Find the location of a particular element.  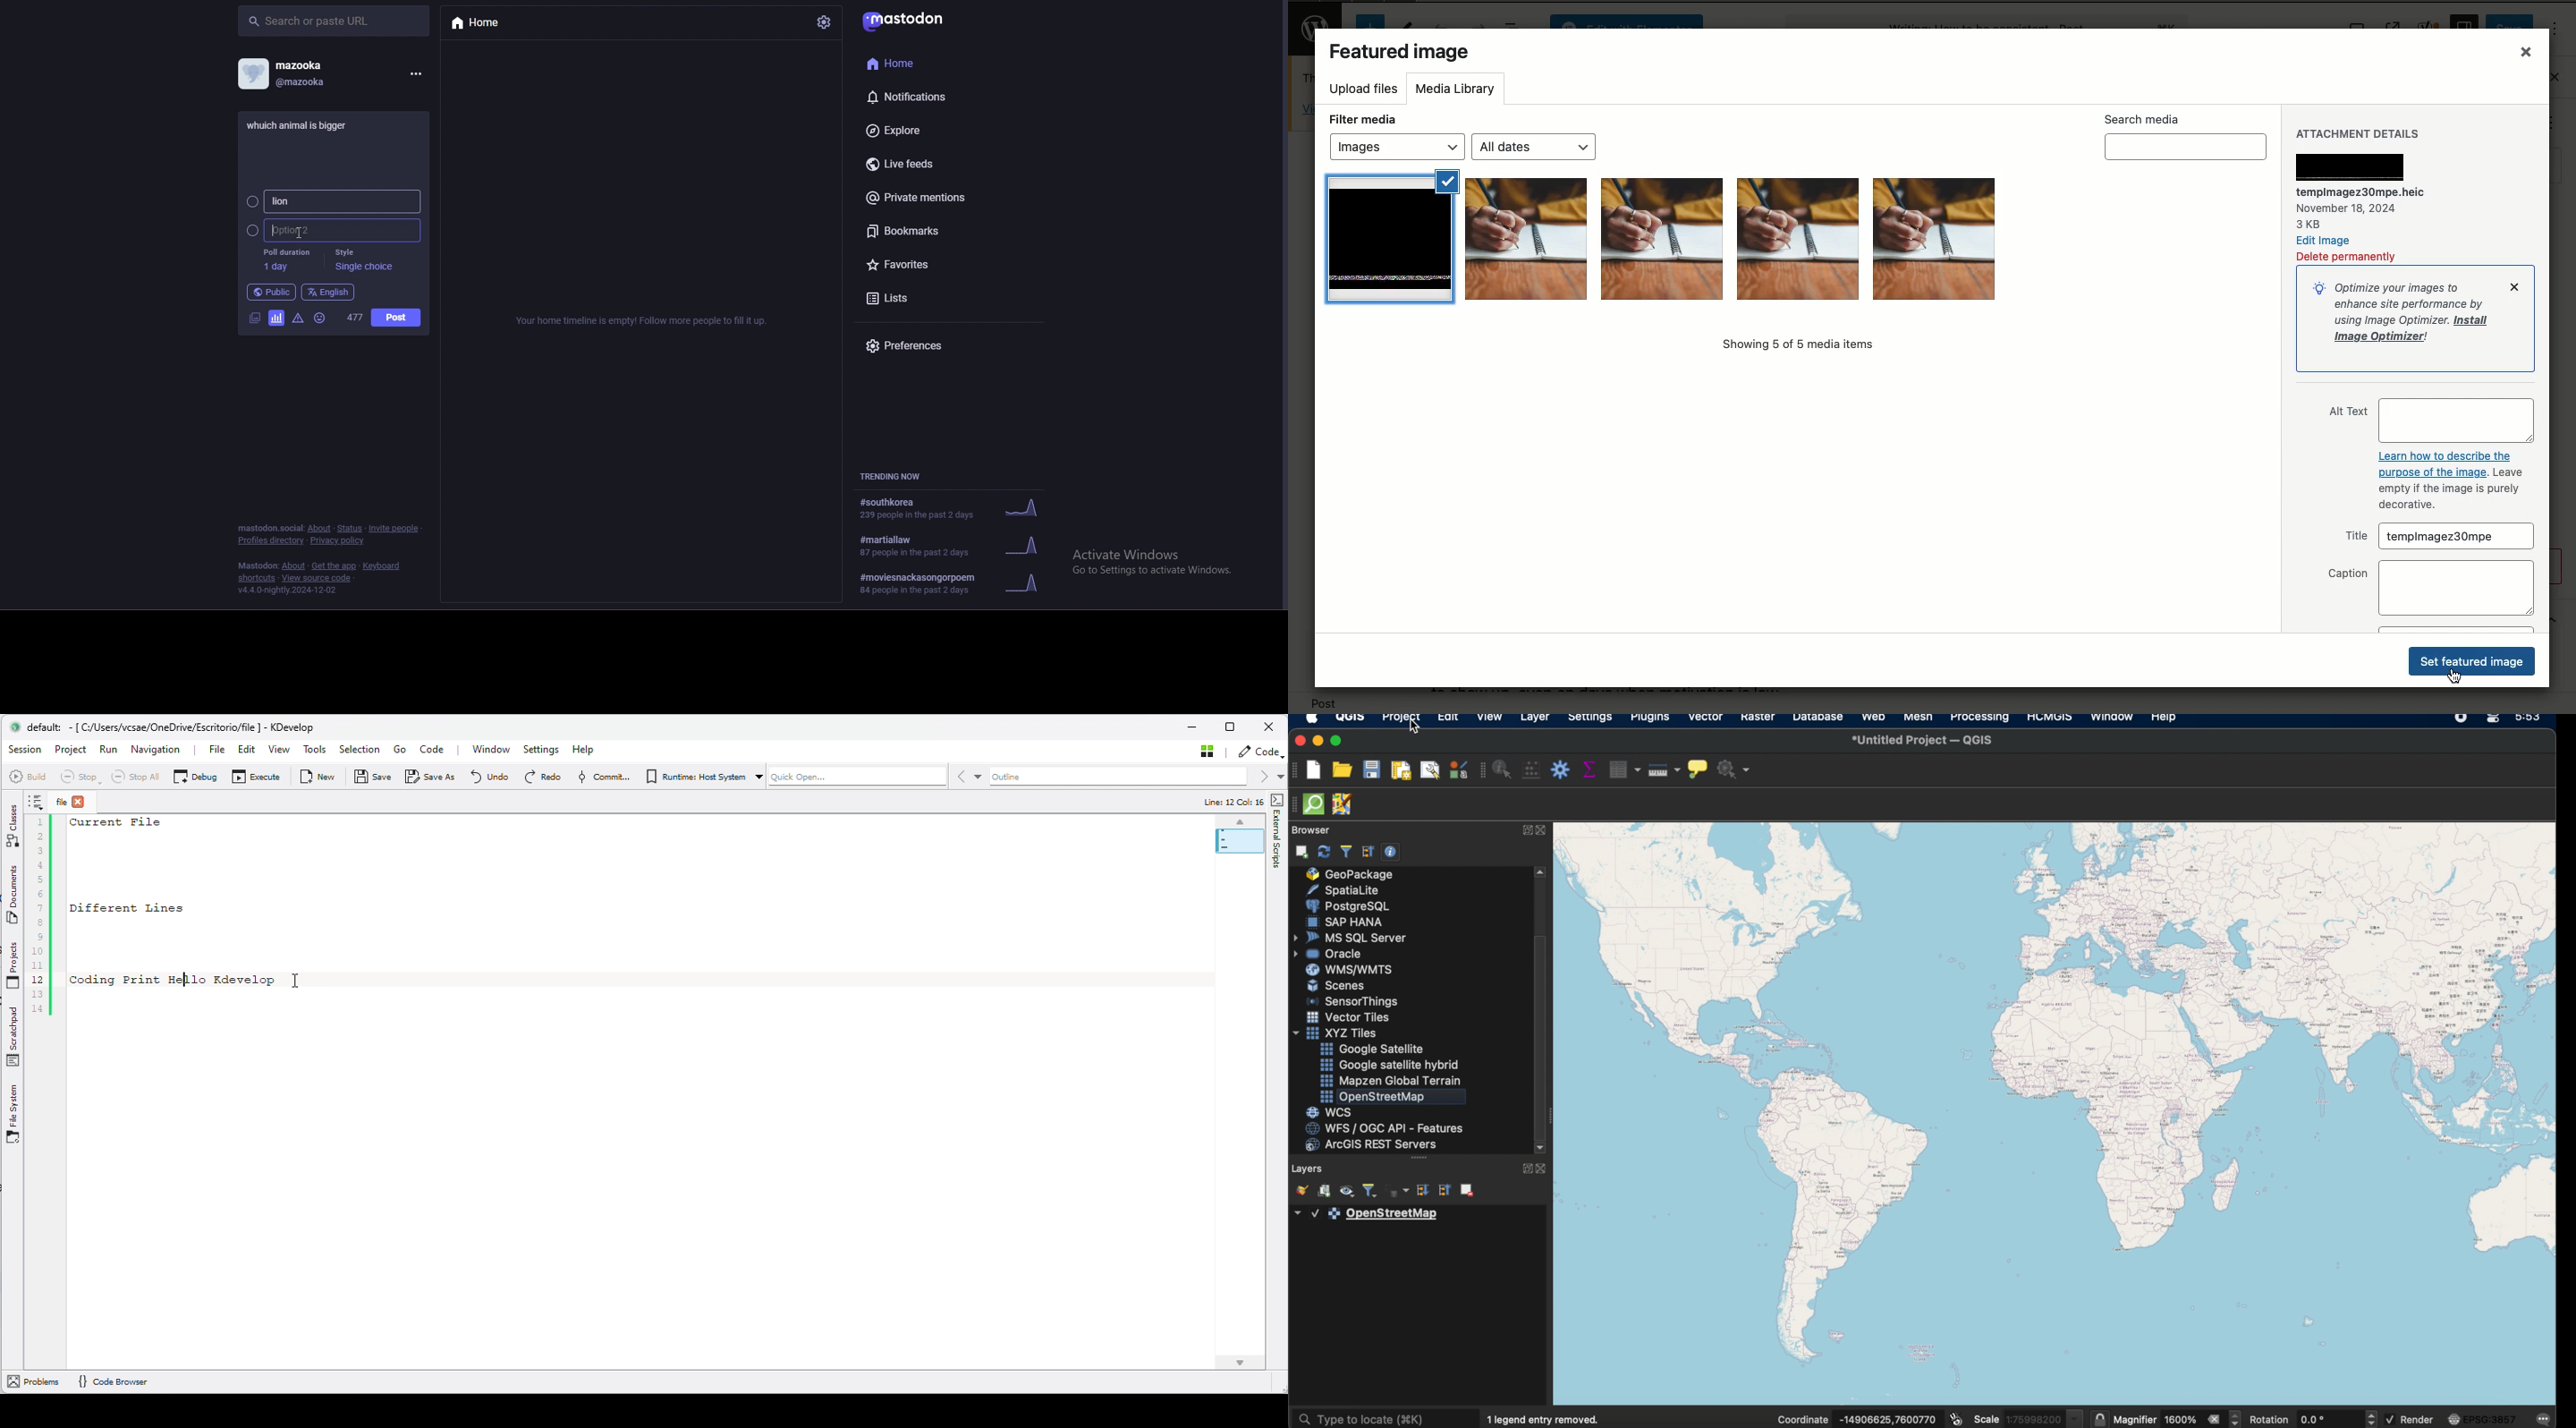

word limit is located at coordinates (354, 318).